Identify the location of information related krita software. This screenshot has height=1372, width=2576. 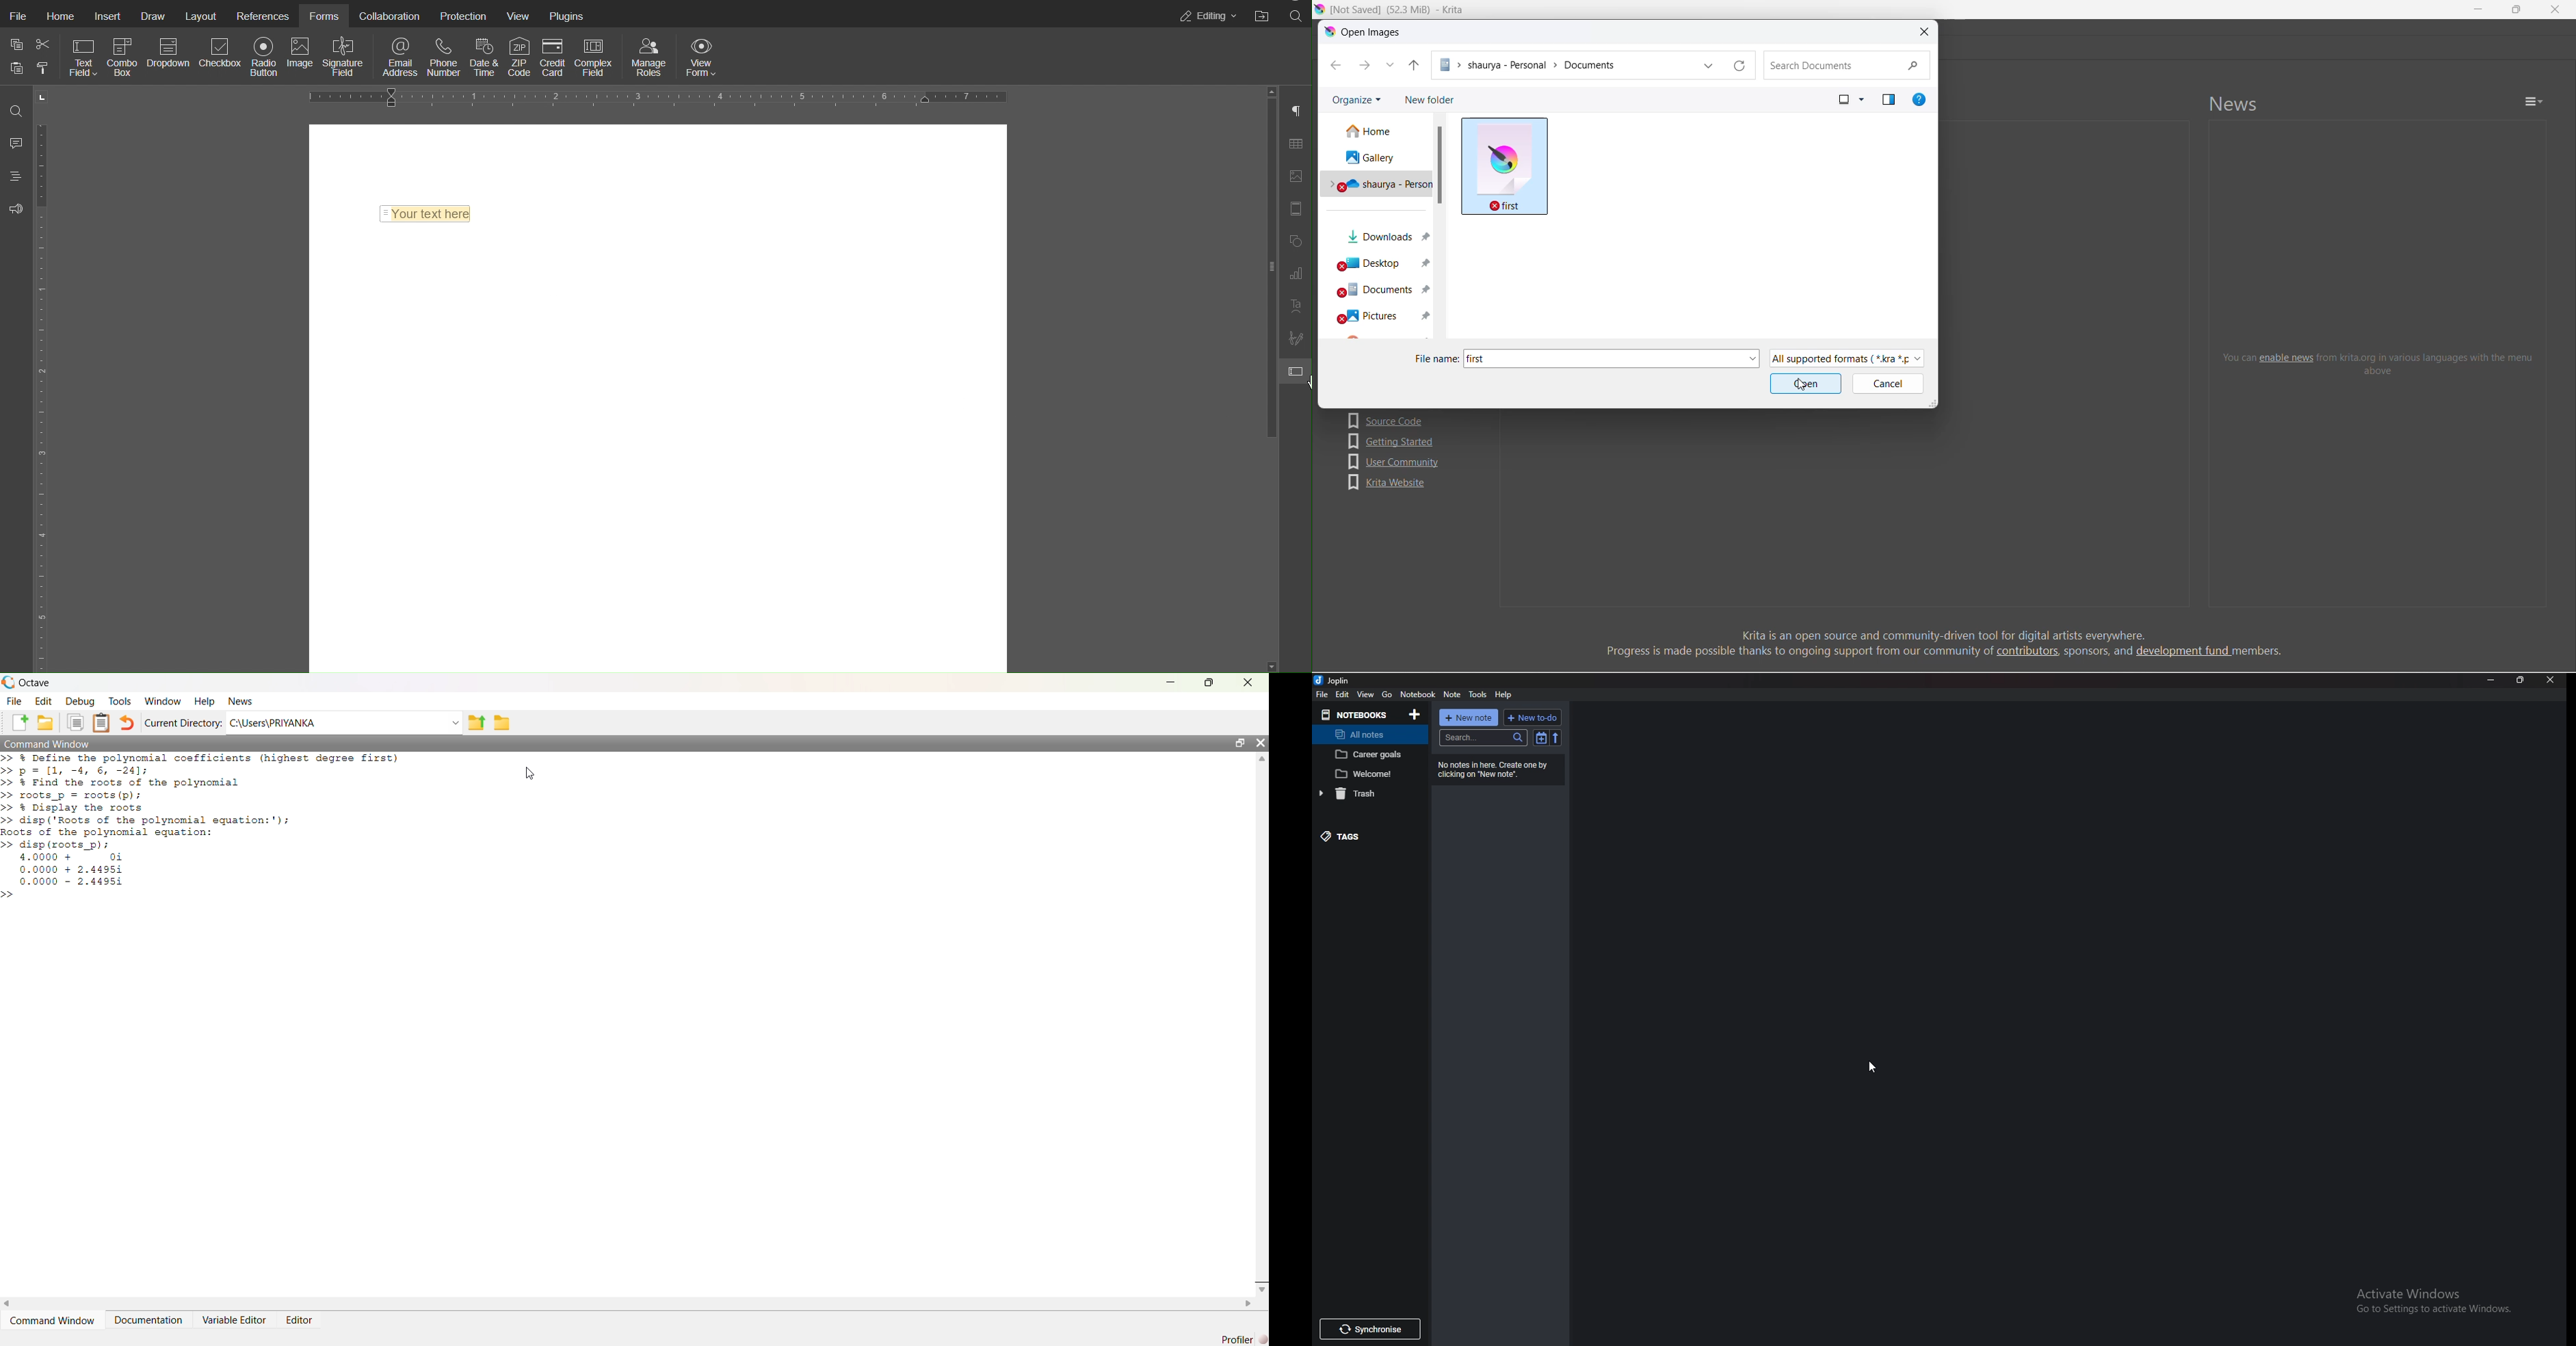
(1944, 643).